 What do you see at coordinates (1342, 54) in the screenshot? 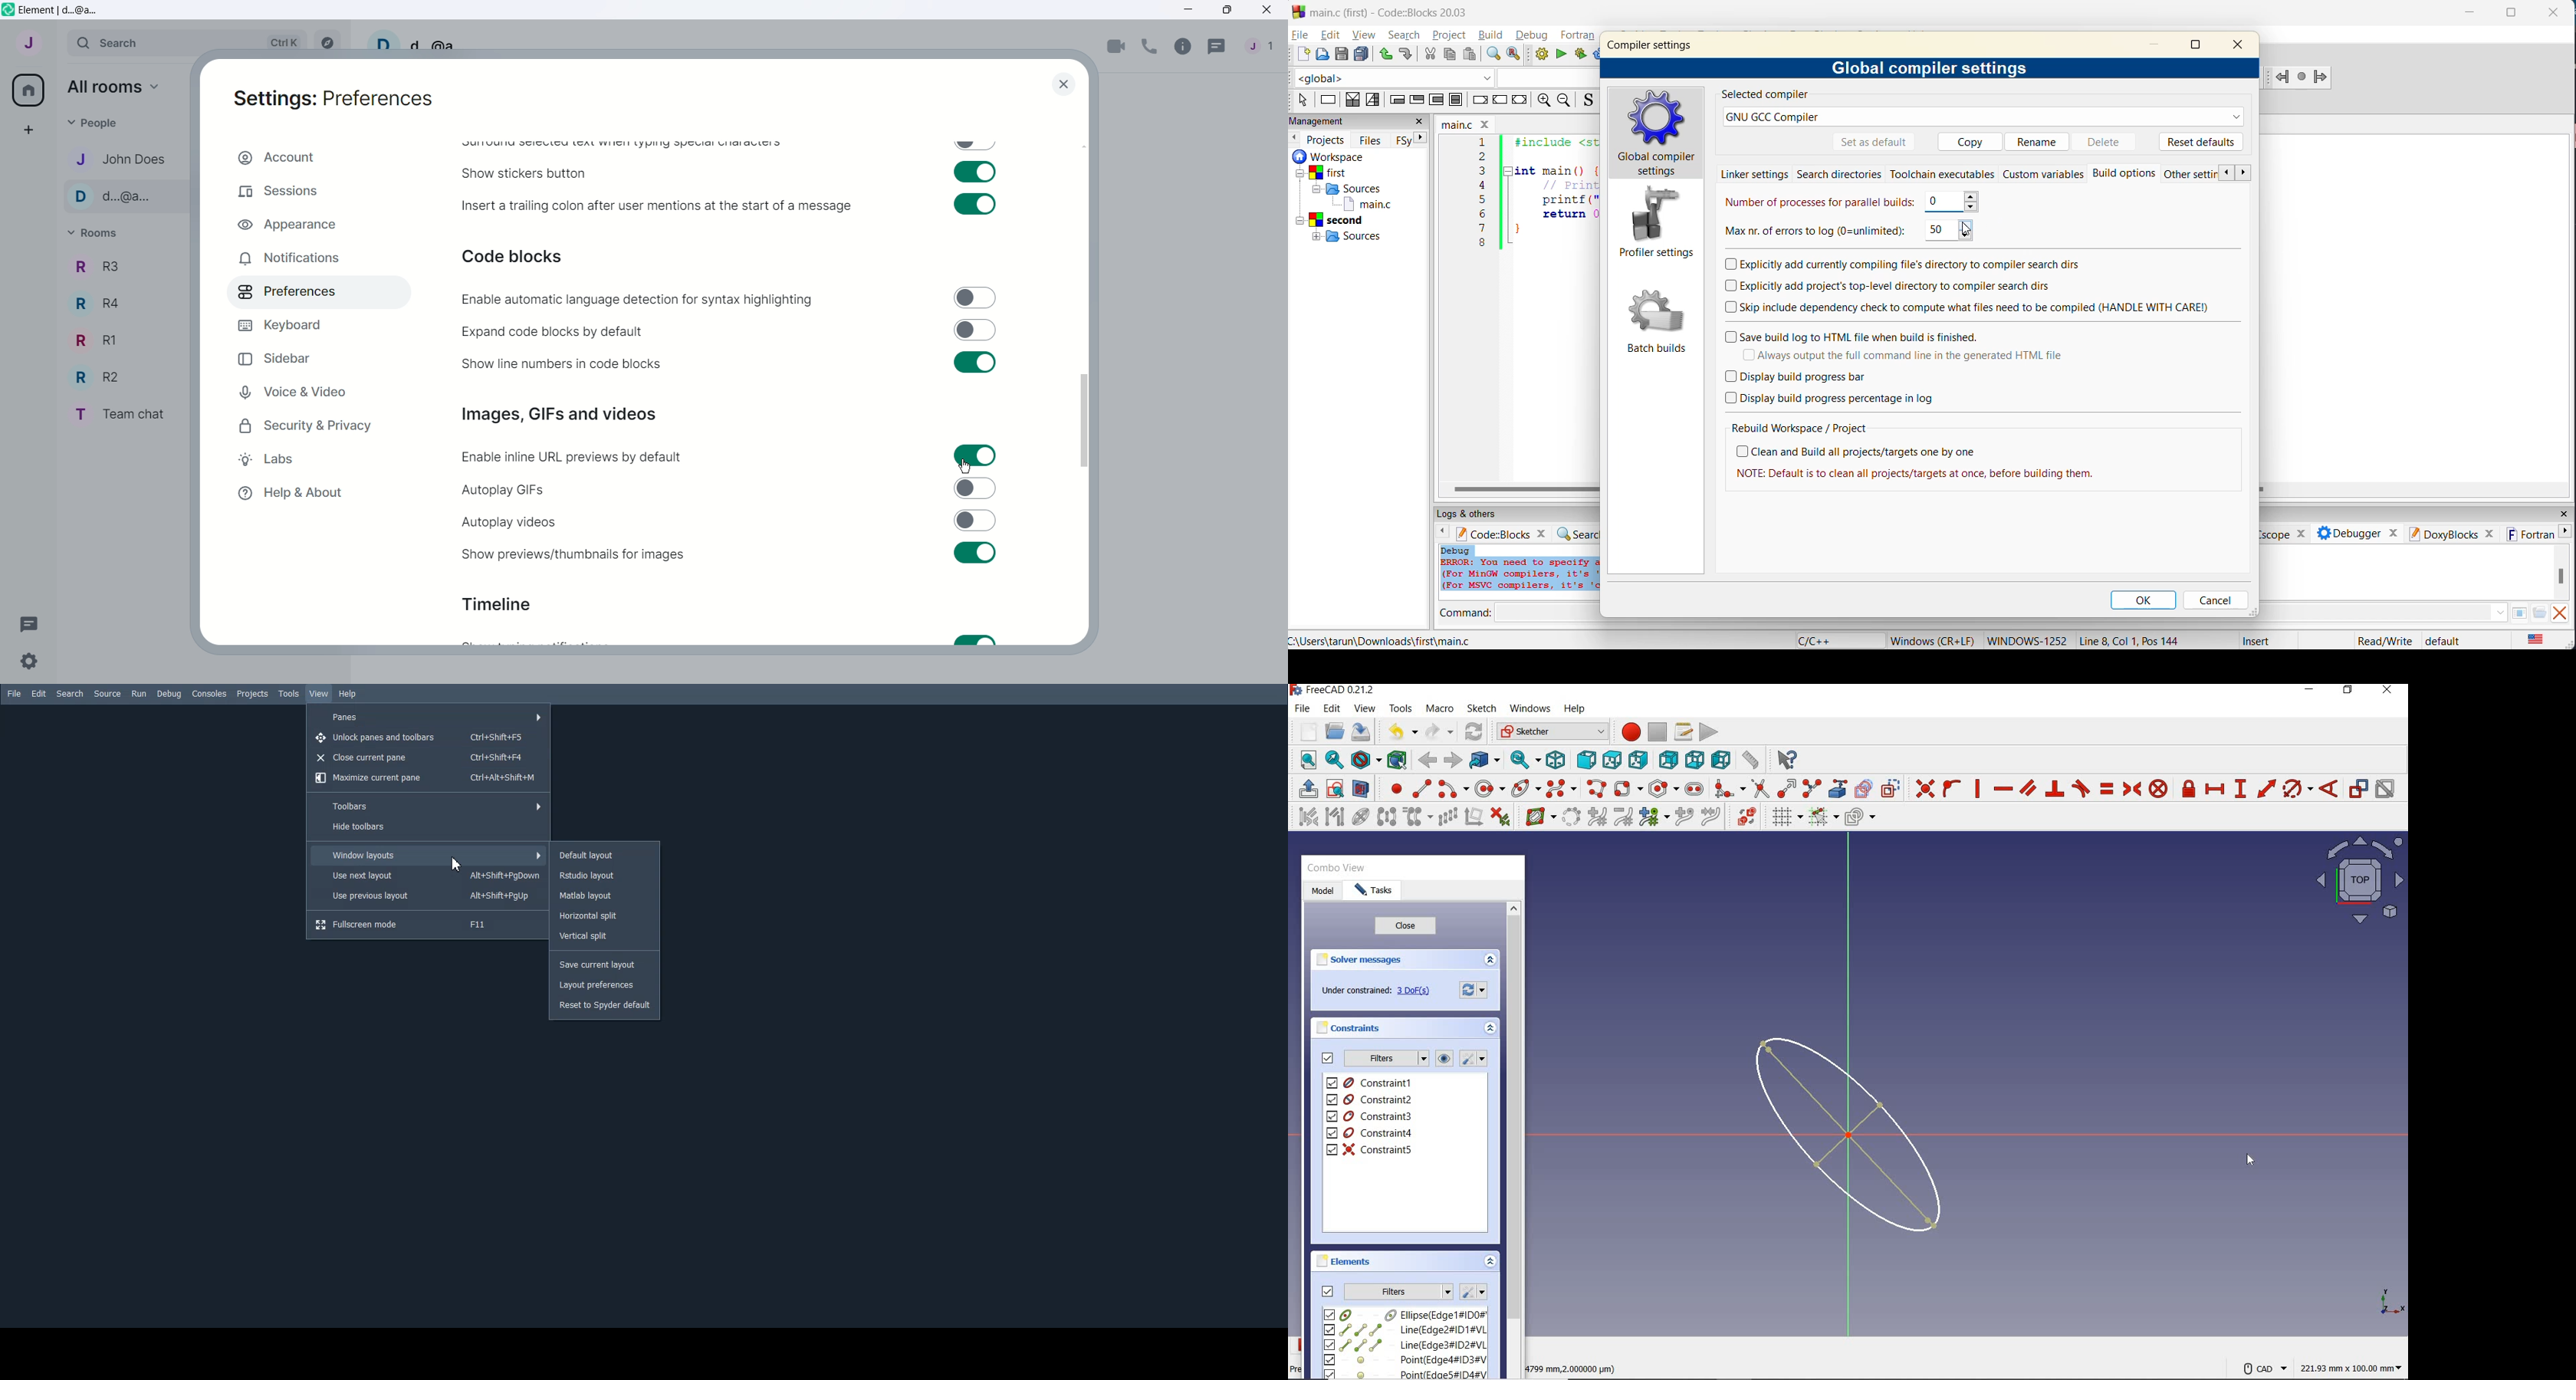
I see `save` at bounding box center [1342, 54].